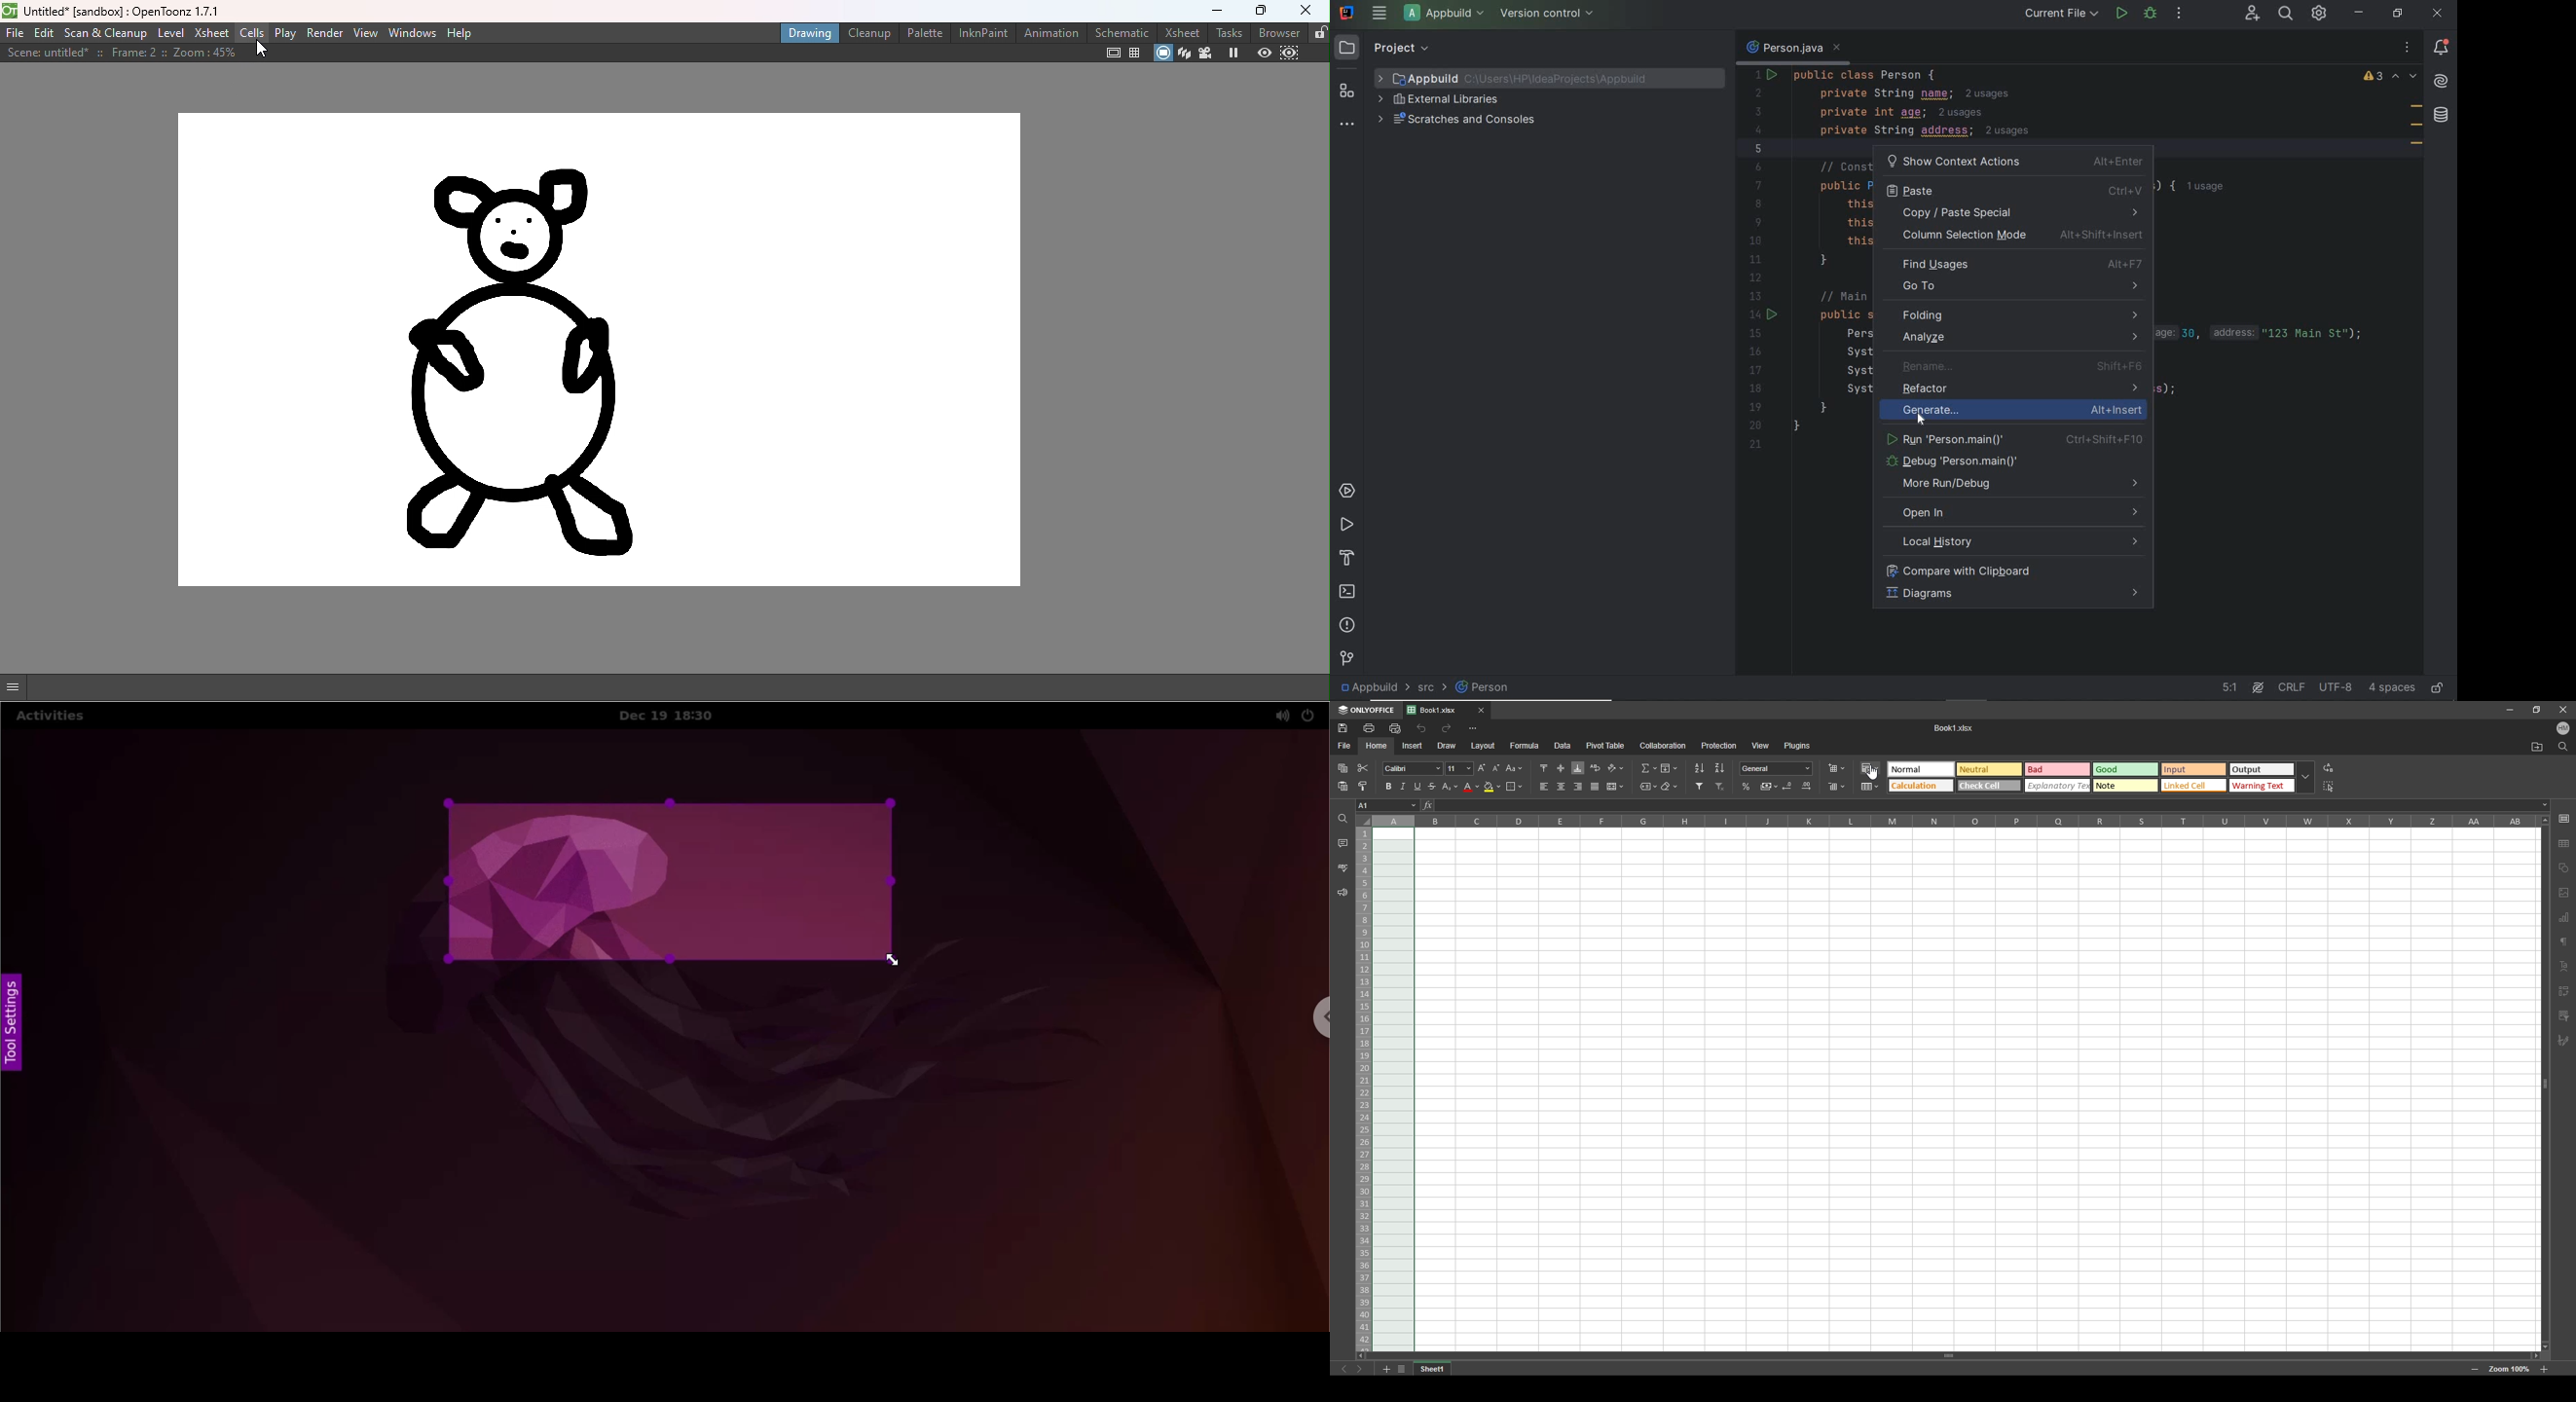 This screenshot has height=1428, width=2576. I want to click on redo, so click(1446, 728).